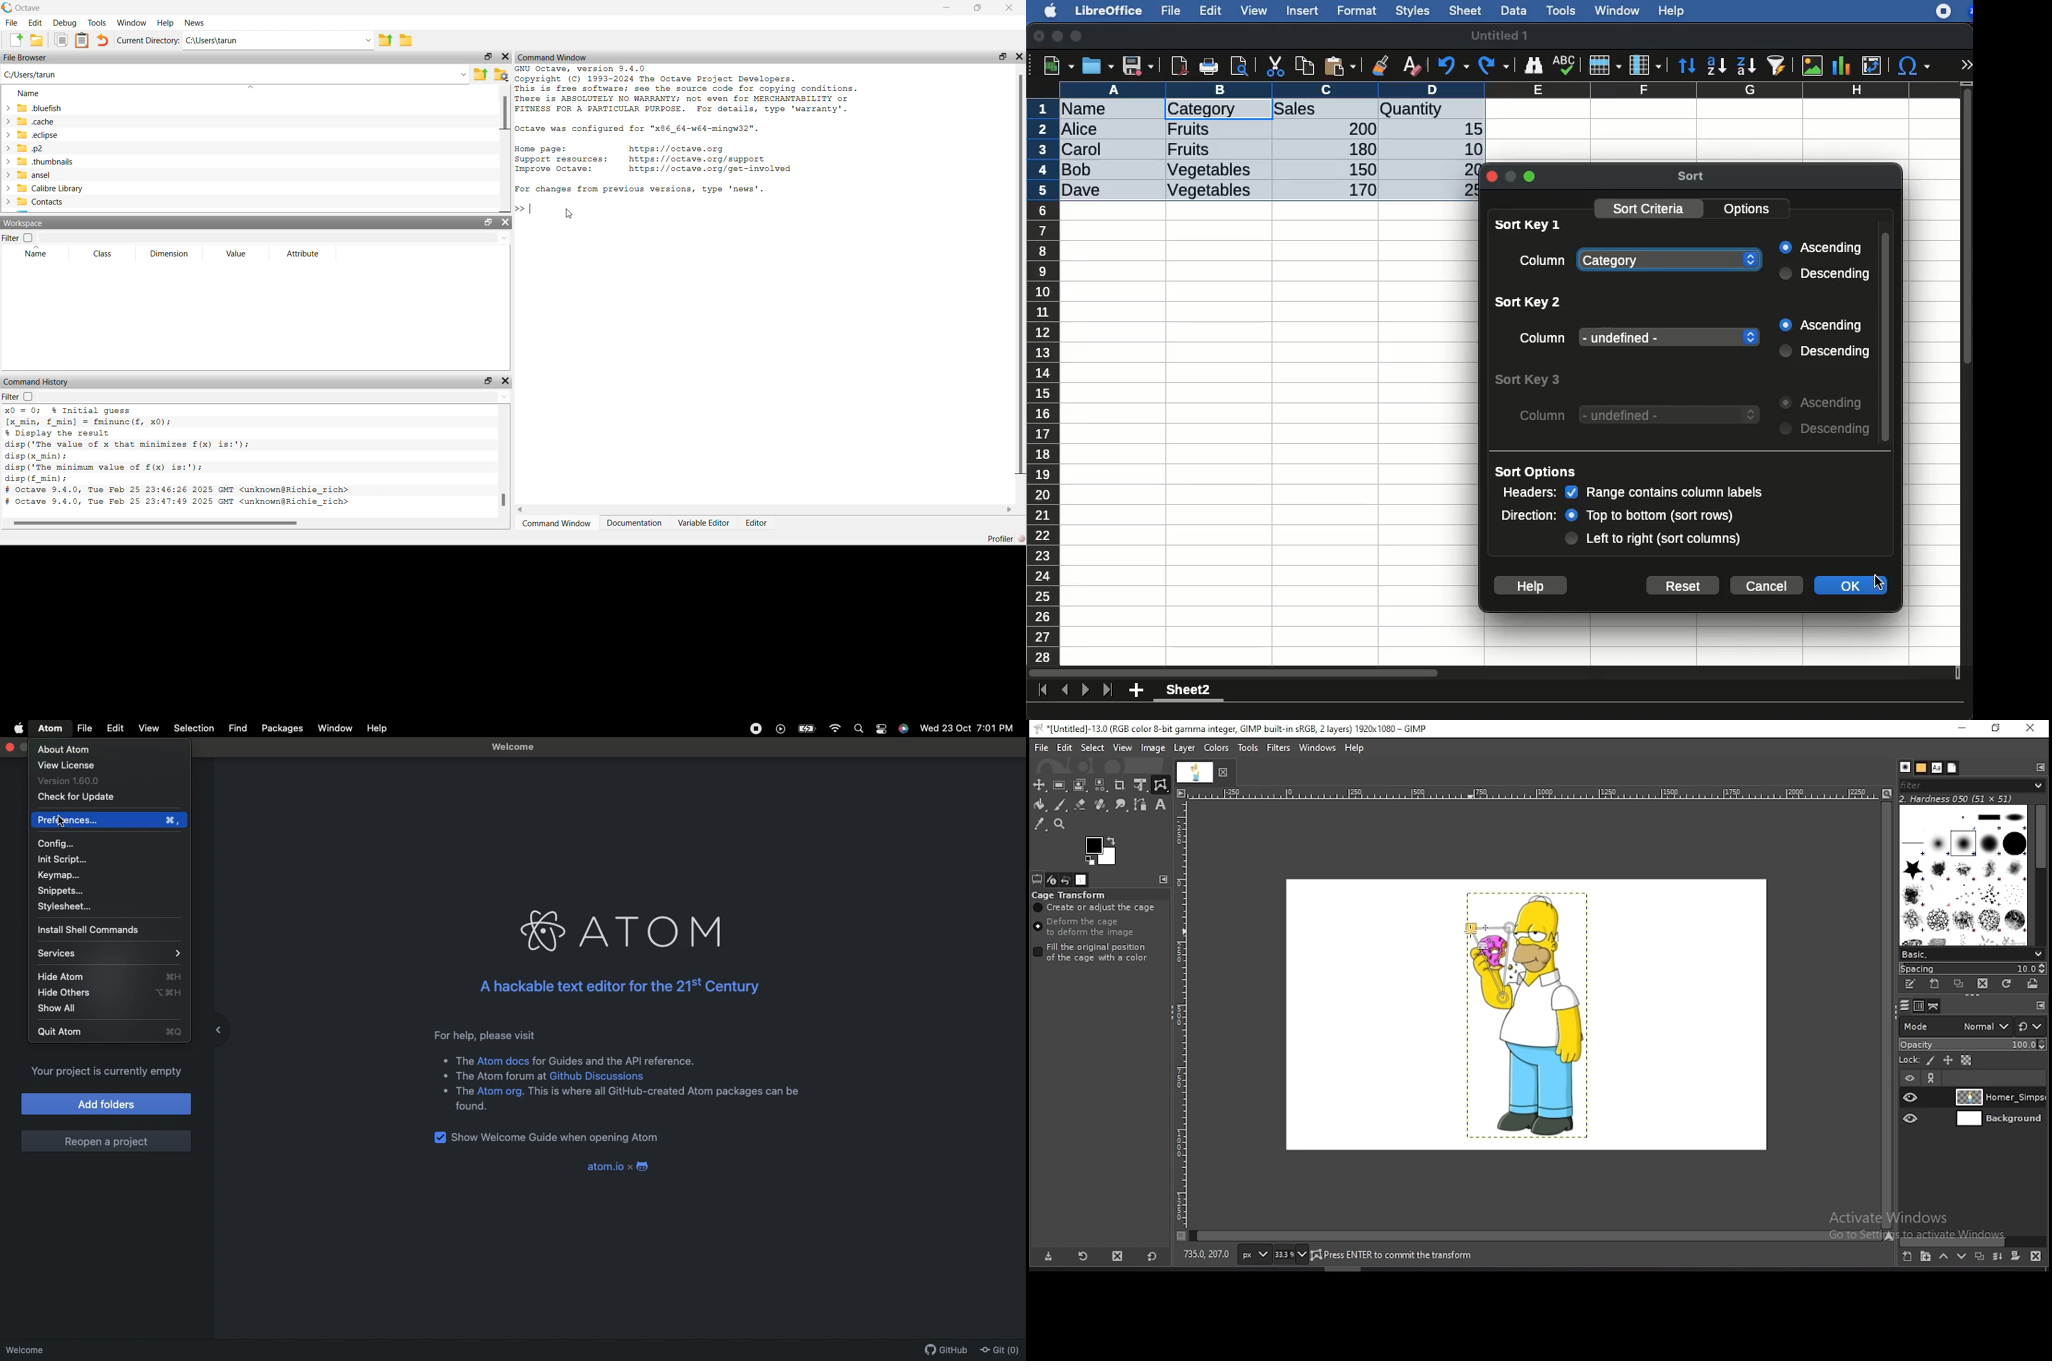 This screenshot has height=1372, width=2072. What do you see at coordinates (835, 730) in the screenshot?
I see `Internet` at bounding box center [835, 730].